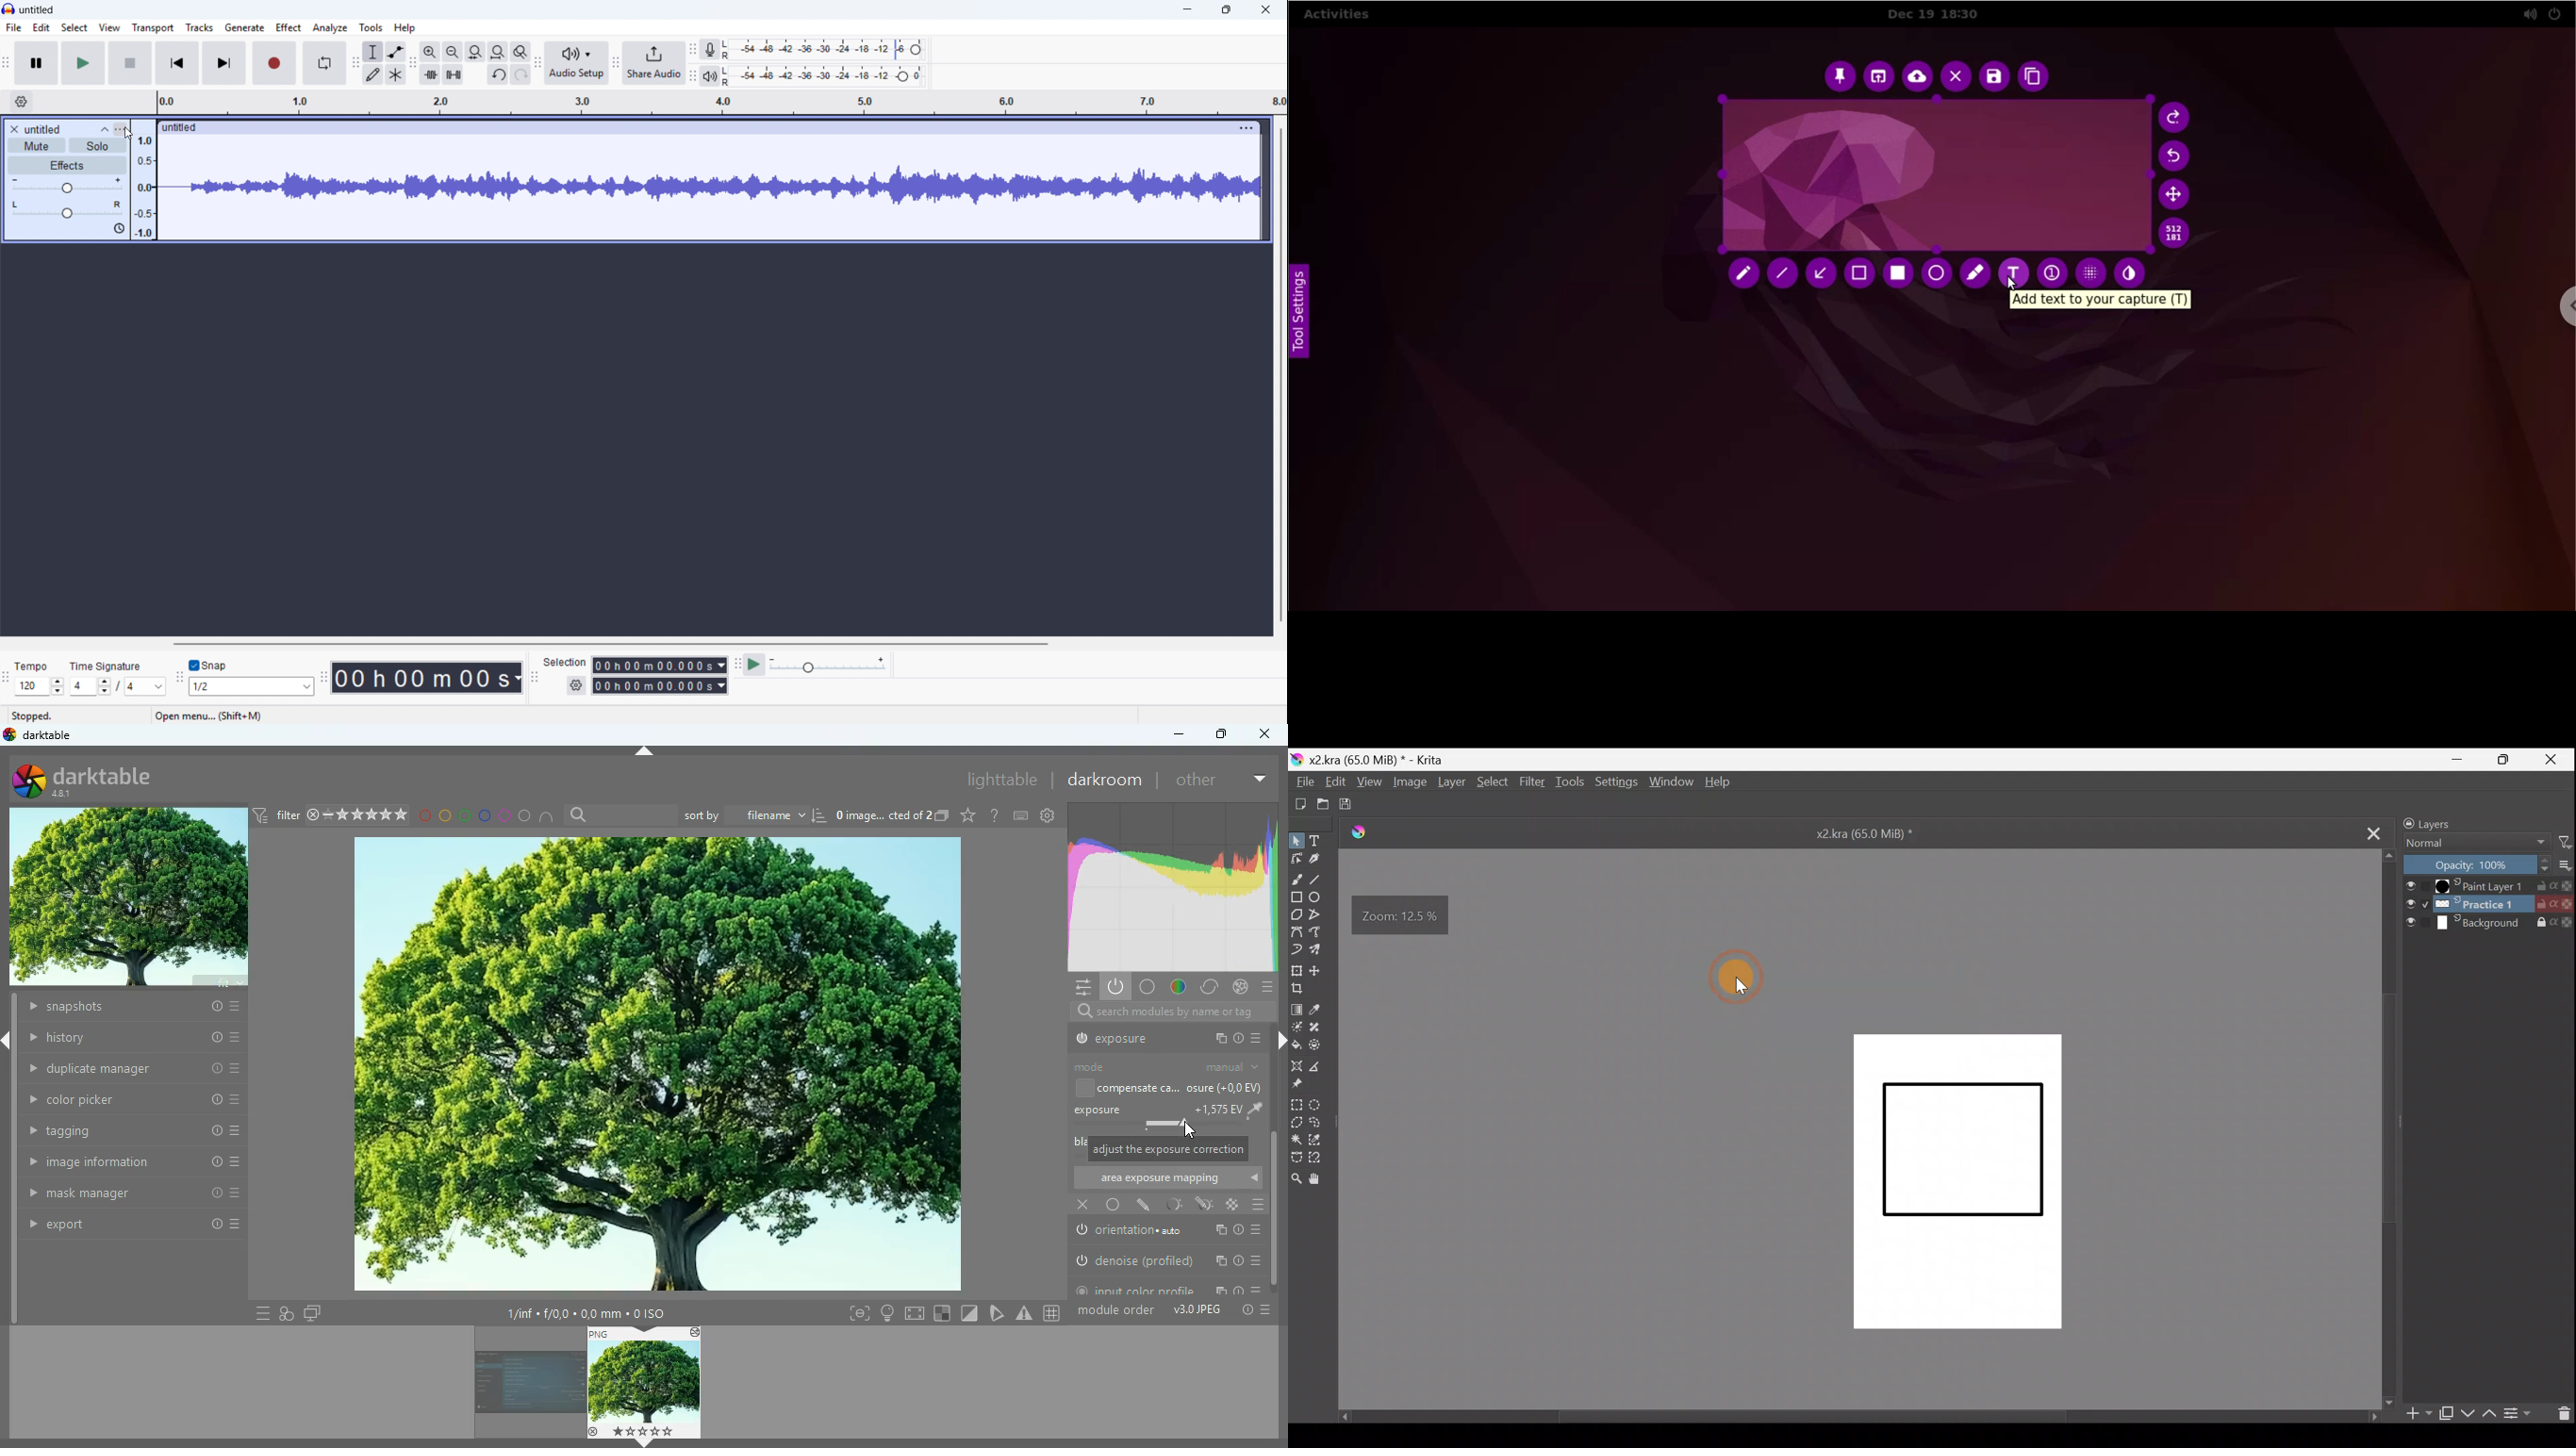  What do you see at coordinates (1319, 914) in the screenshot?
I see `Polyline tool` at bounding box center [1319, 914].